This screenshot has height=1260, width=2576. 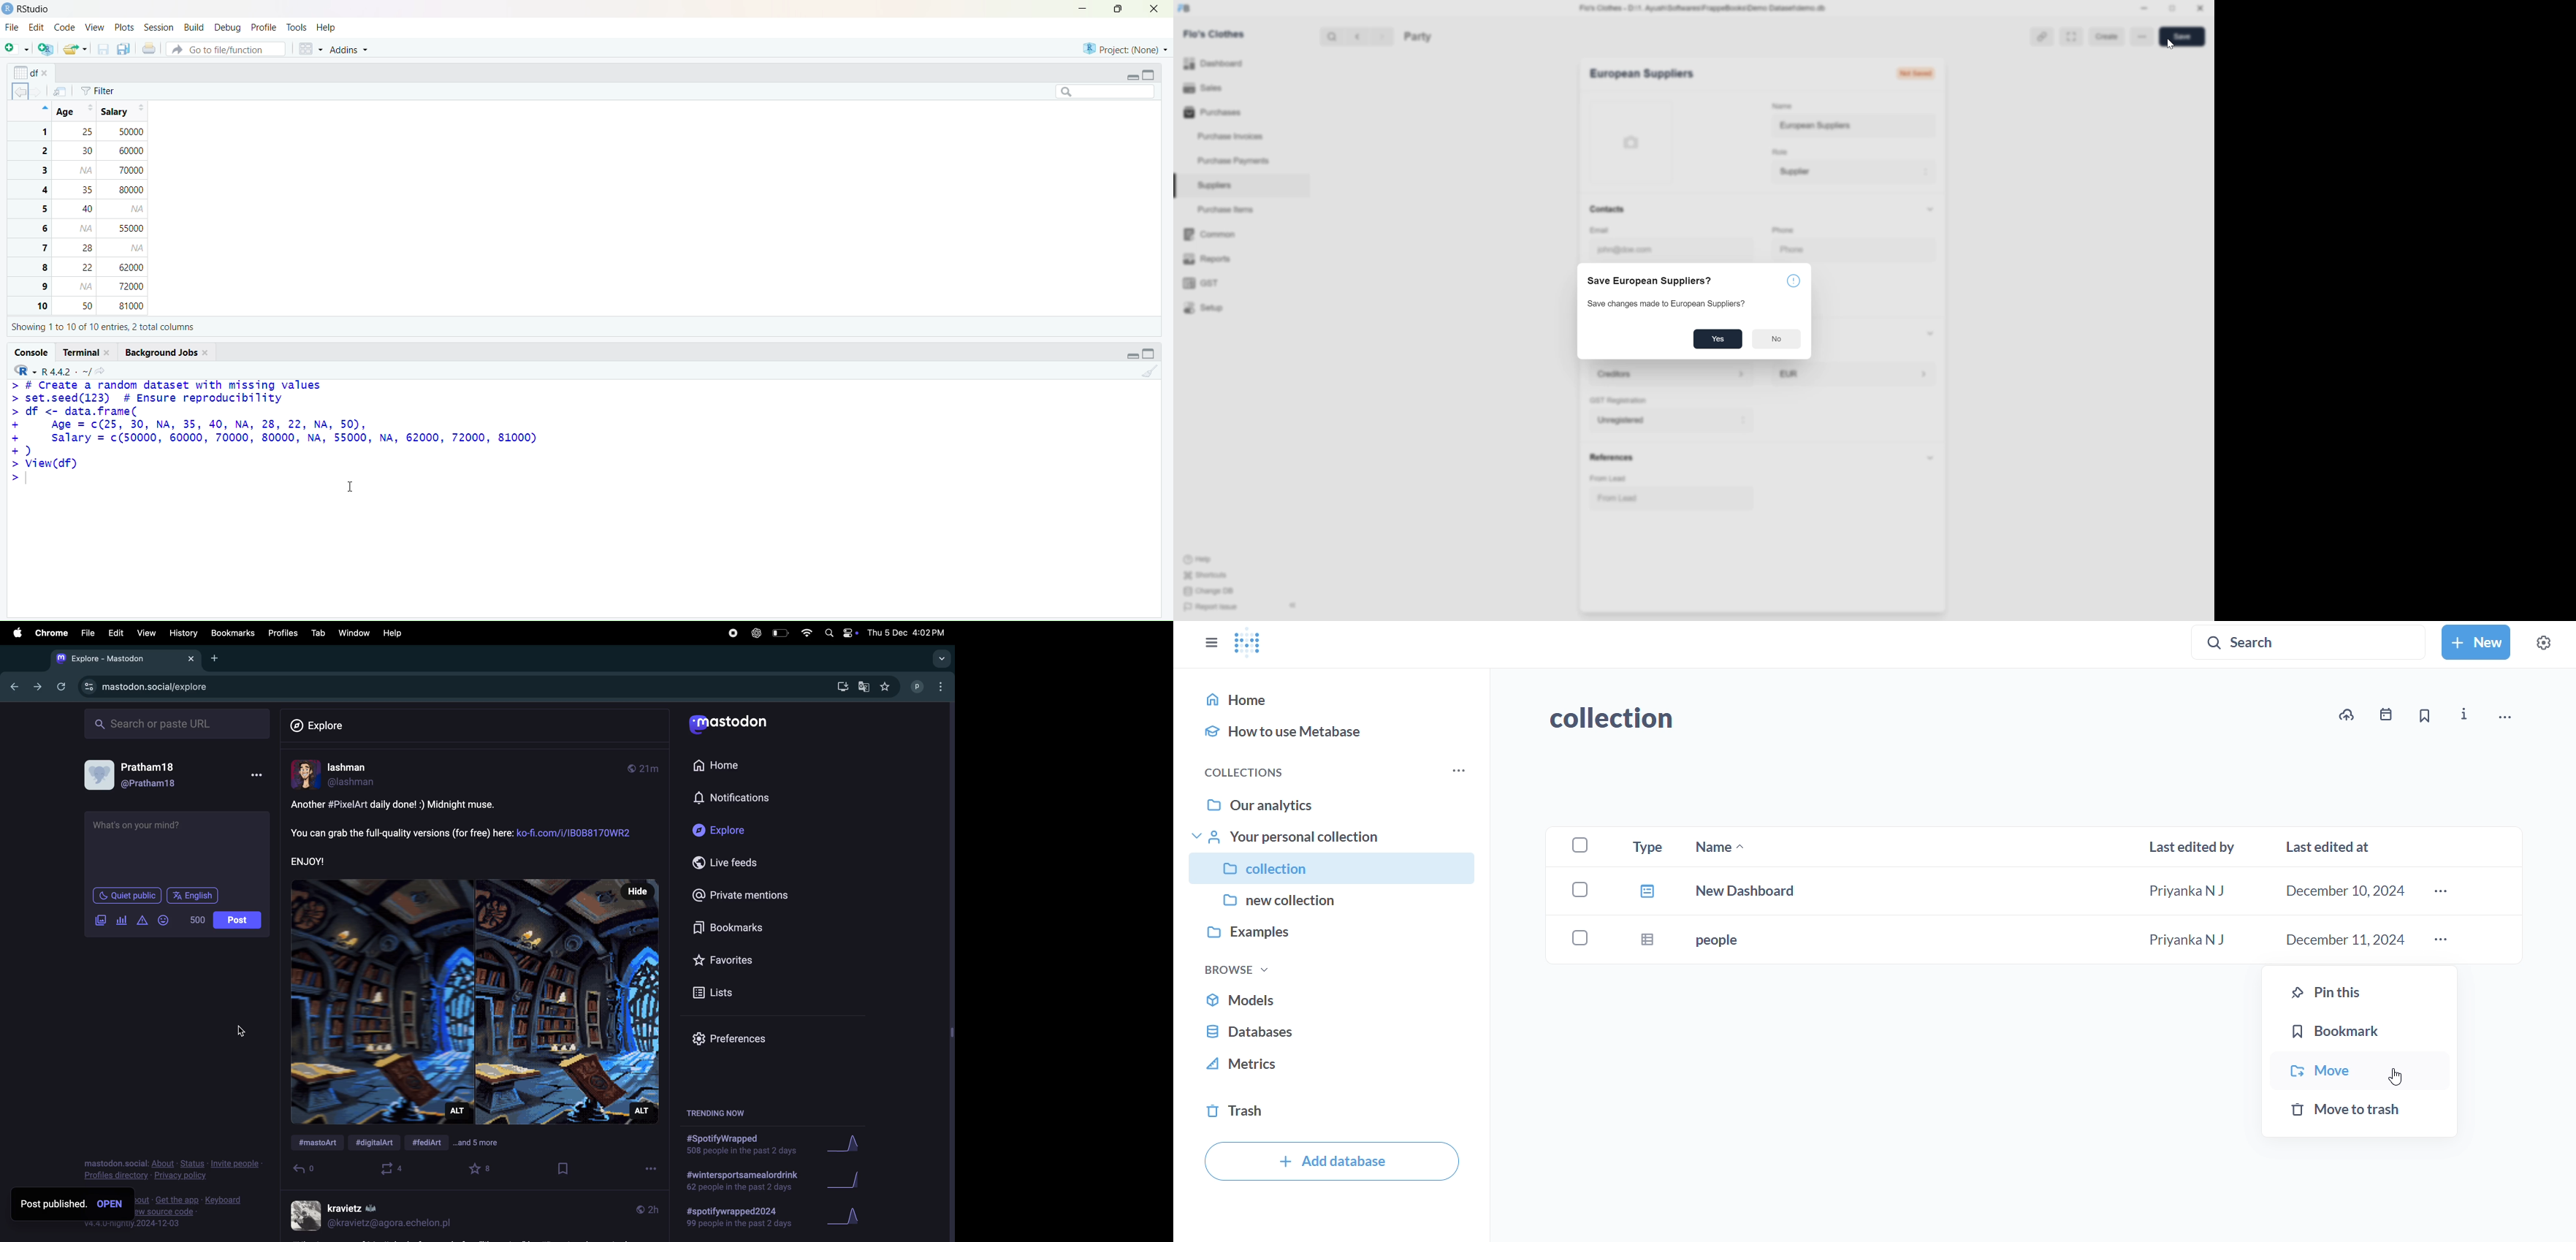 I want to click on collapse, so click(x=1150, y=73).